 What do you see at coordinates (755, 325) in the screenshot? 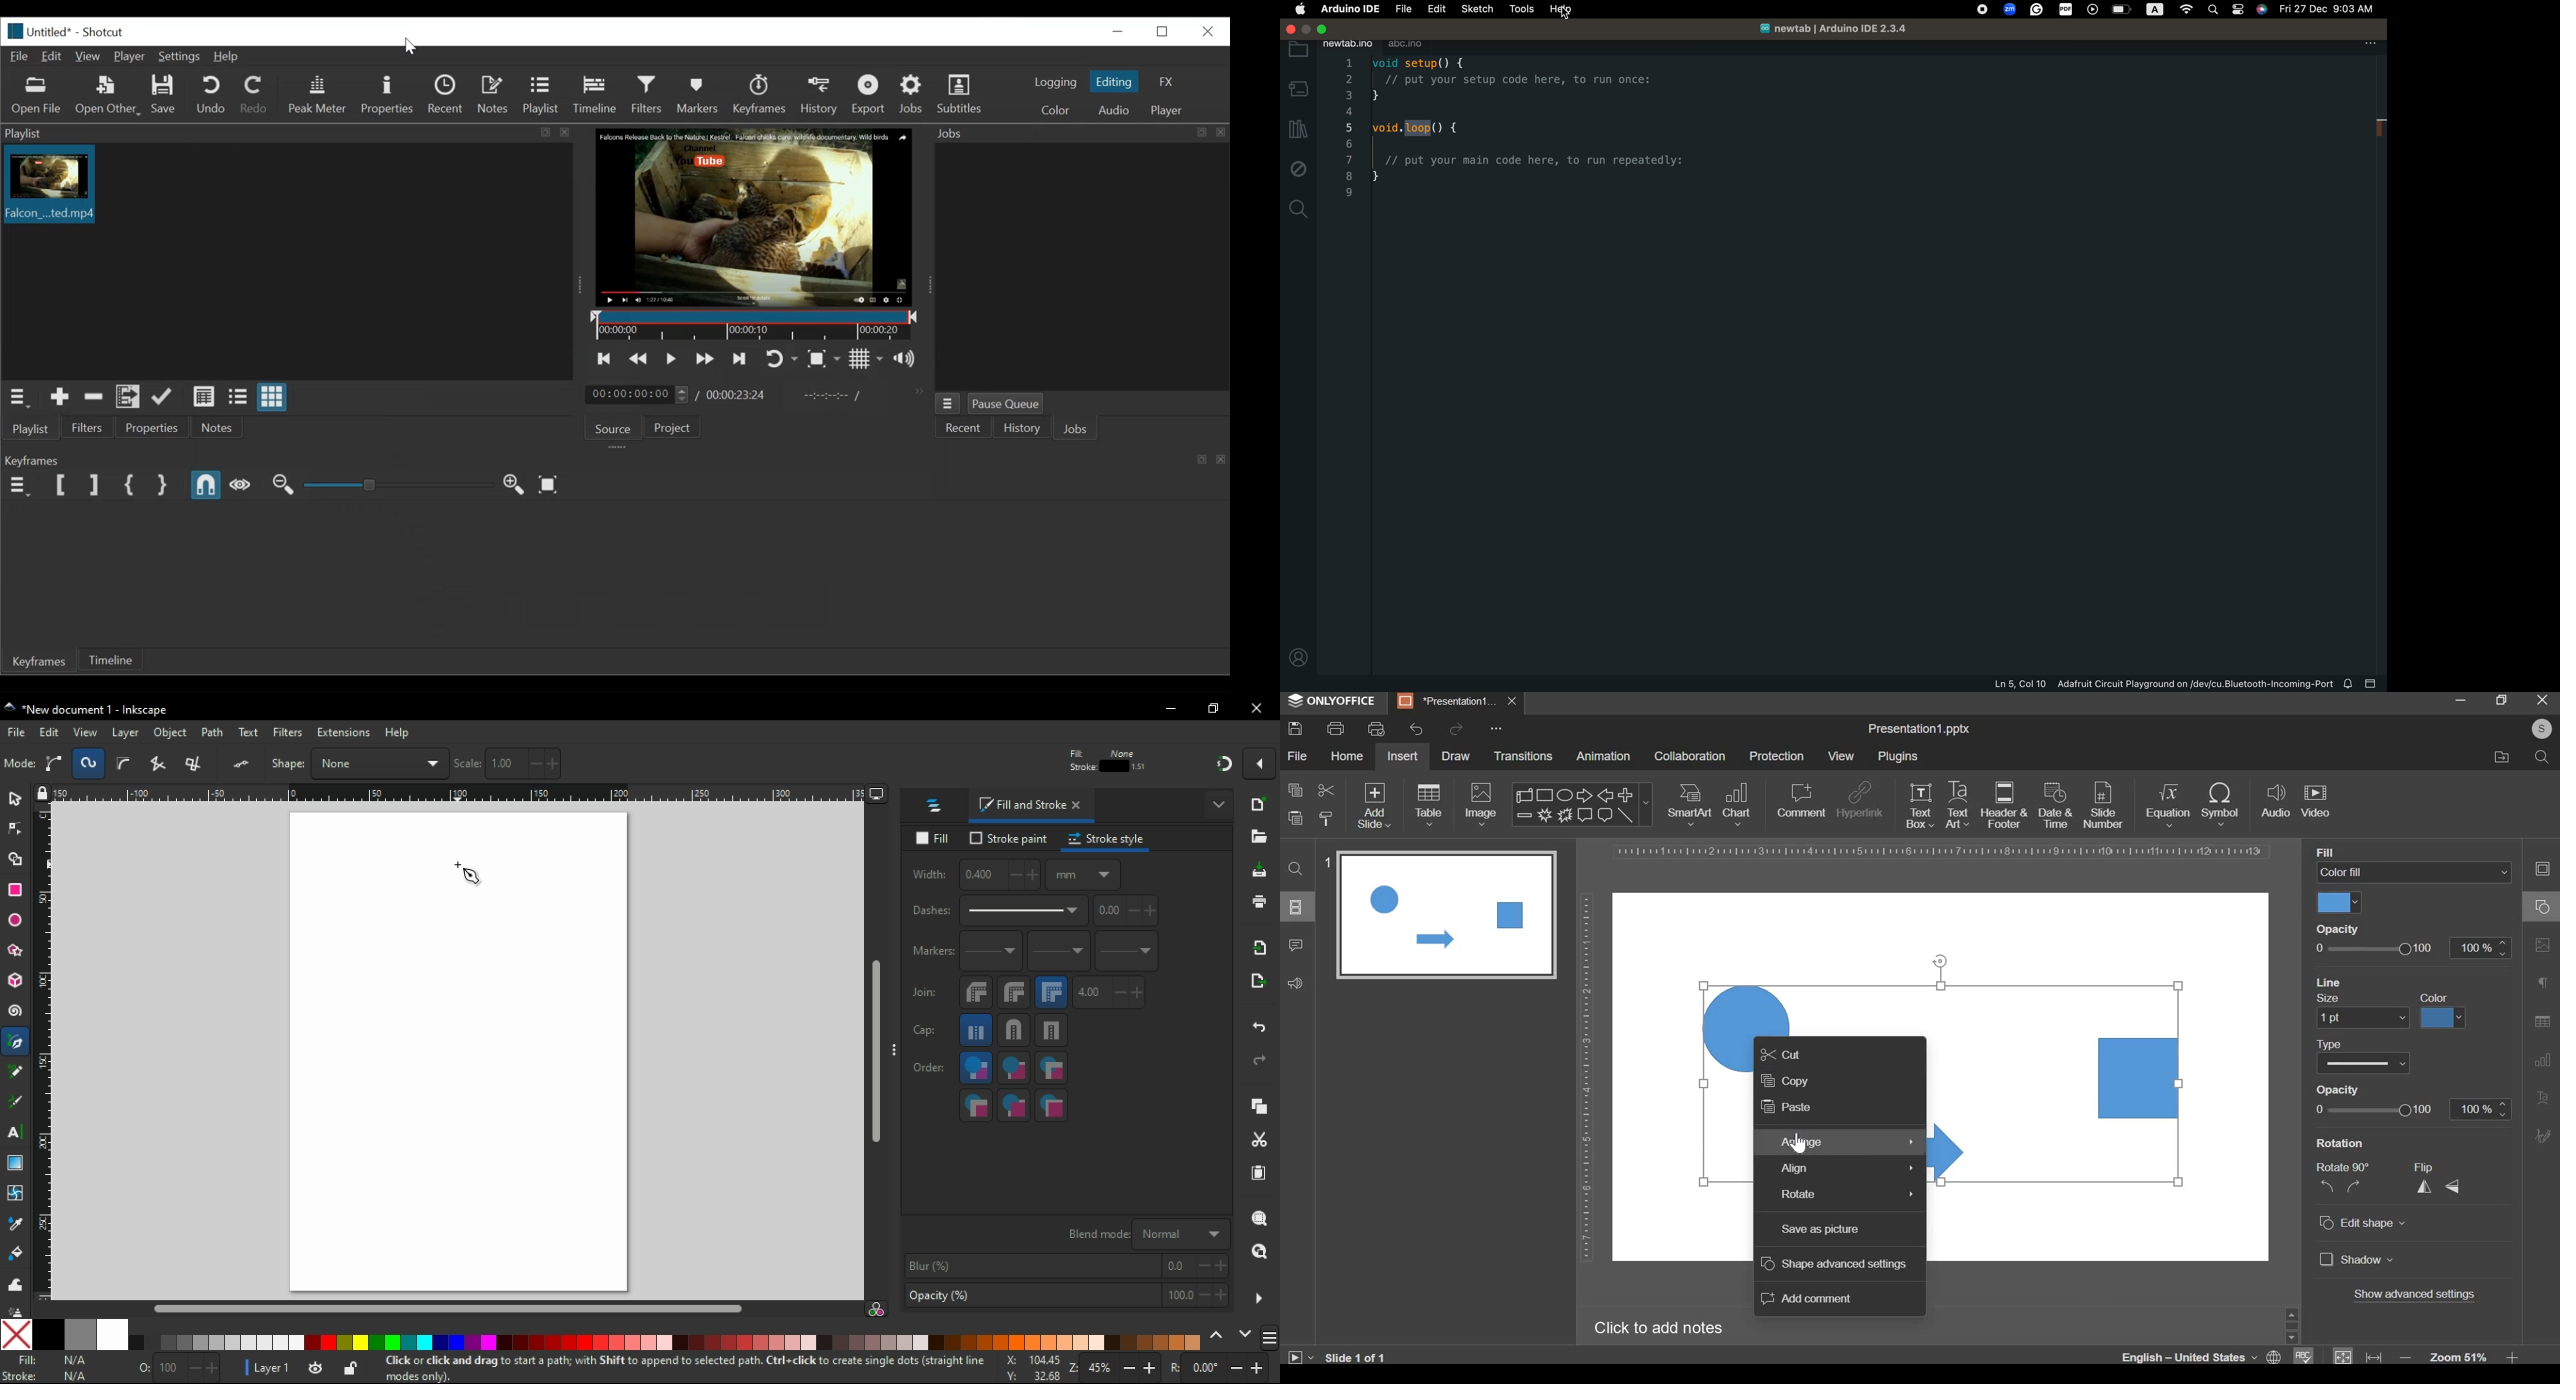
I see `Timeline` at bounding box center [755, 325].